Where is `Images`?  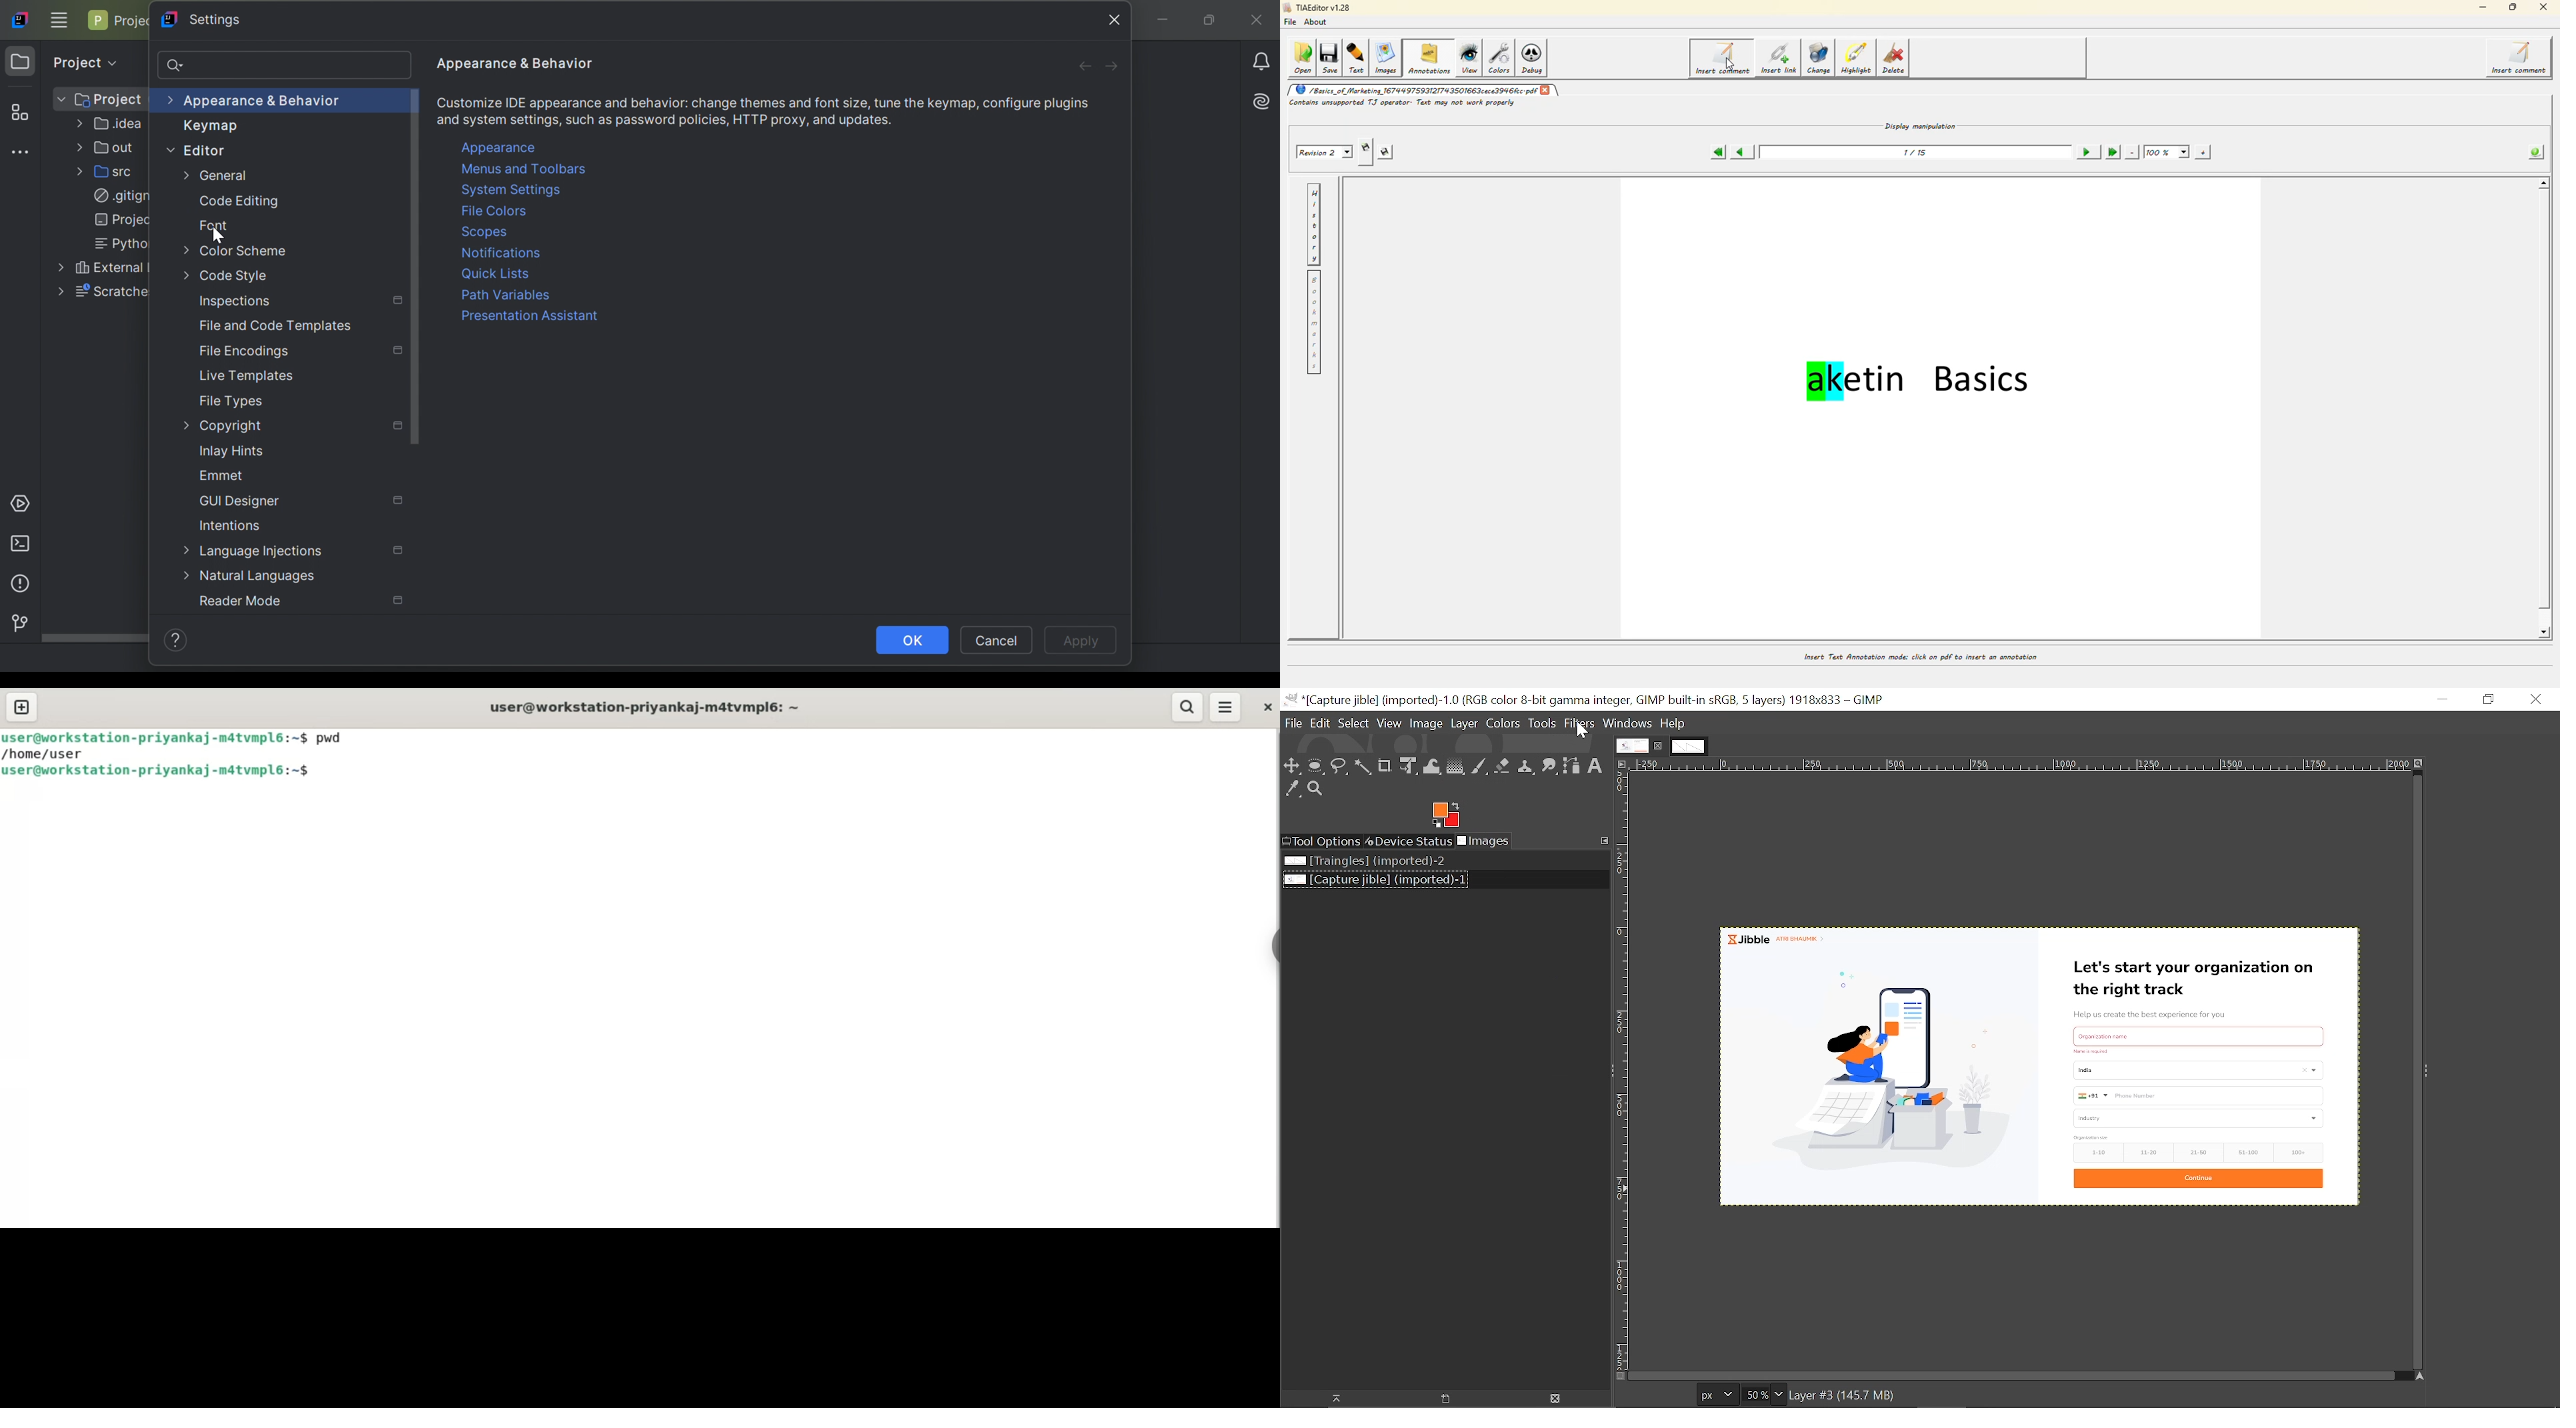 Images is located at coordinates (1485, 841).